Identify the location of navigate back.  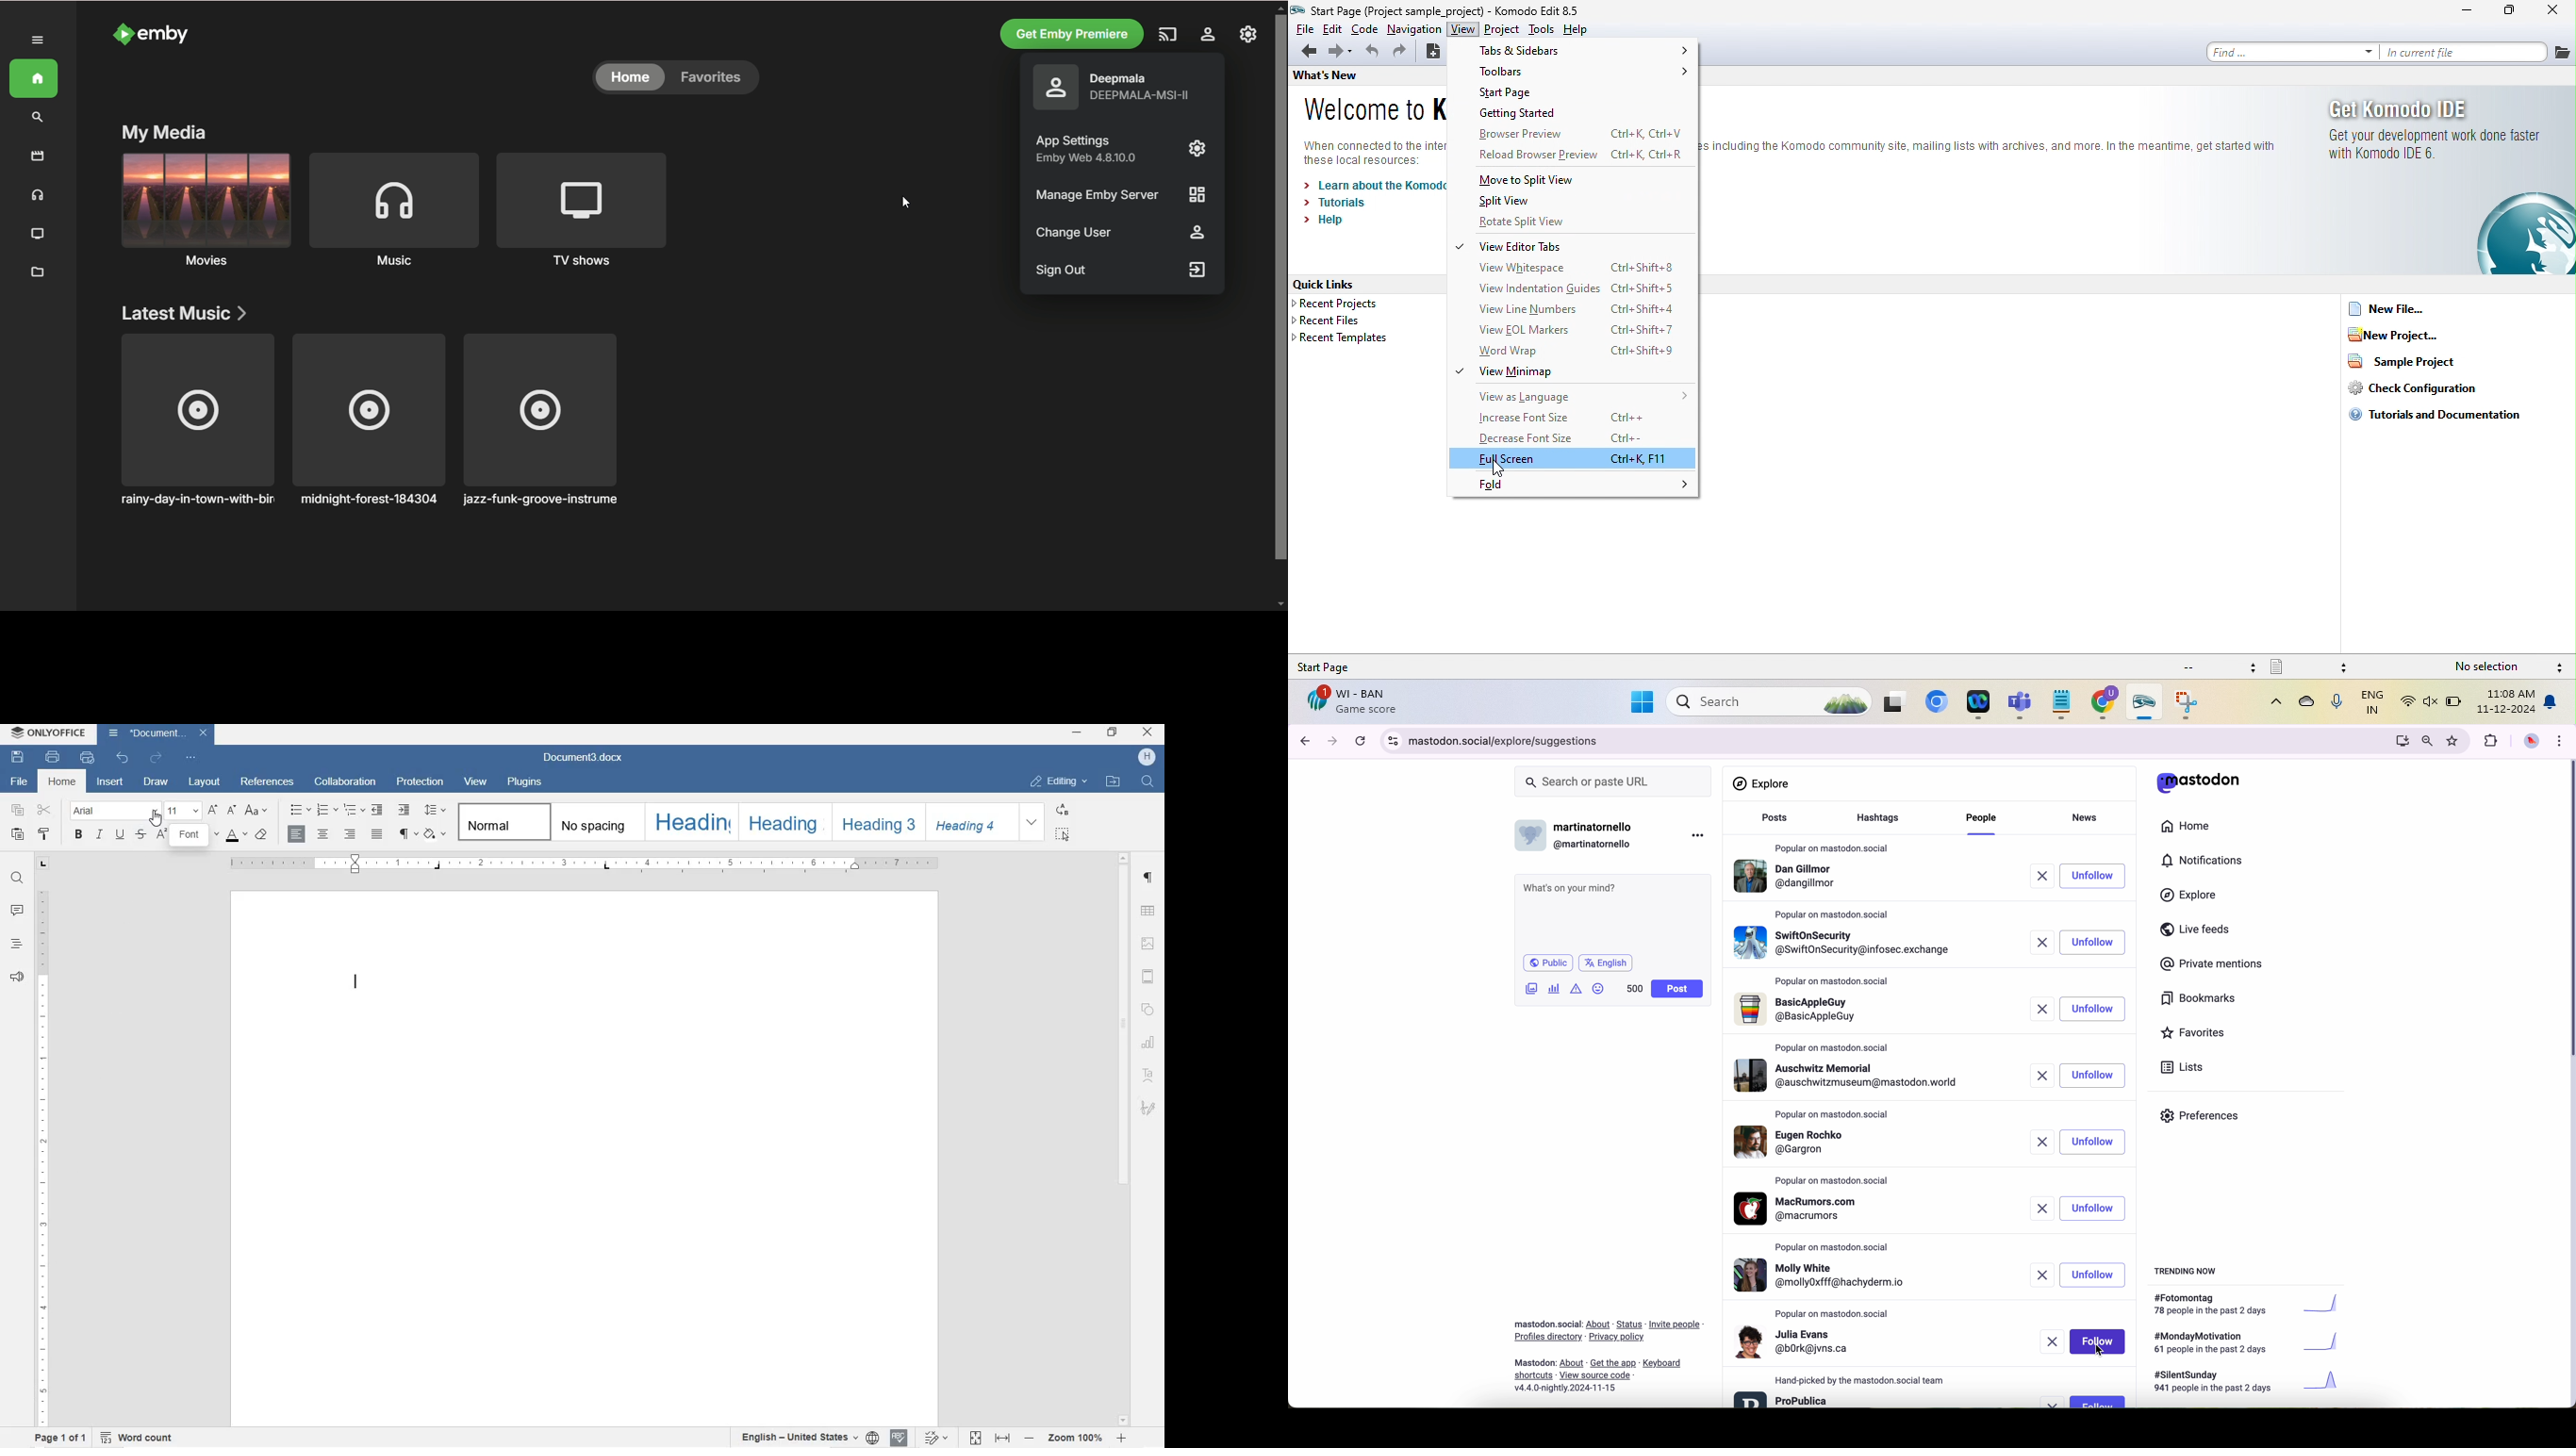
(1302, 740).